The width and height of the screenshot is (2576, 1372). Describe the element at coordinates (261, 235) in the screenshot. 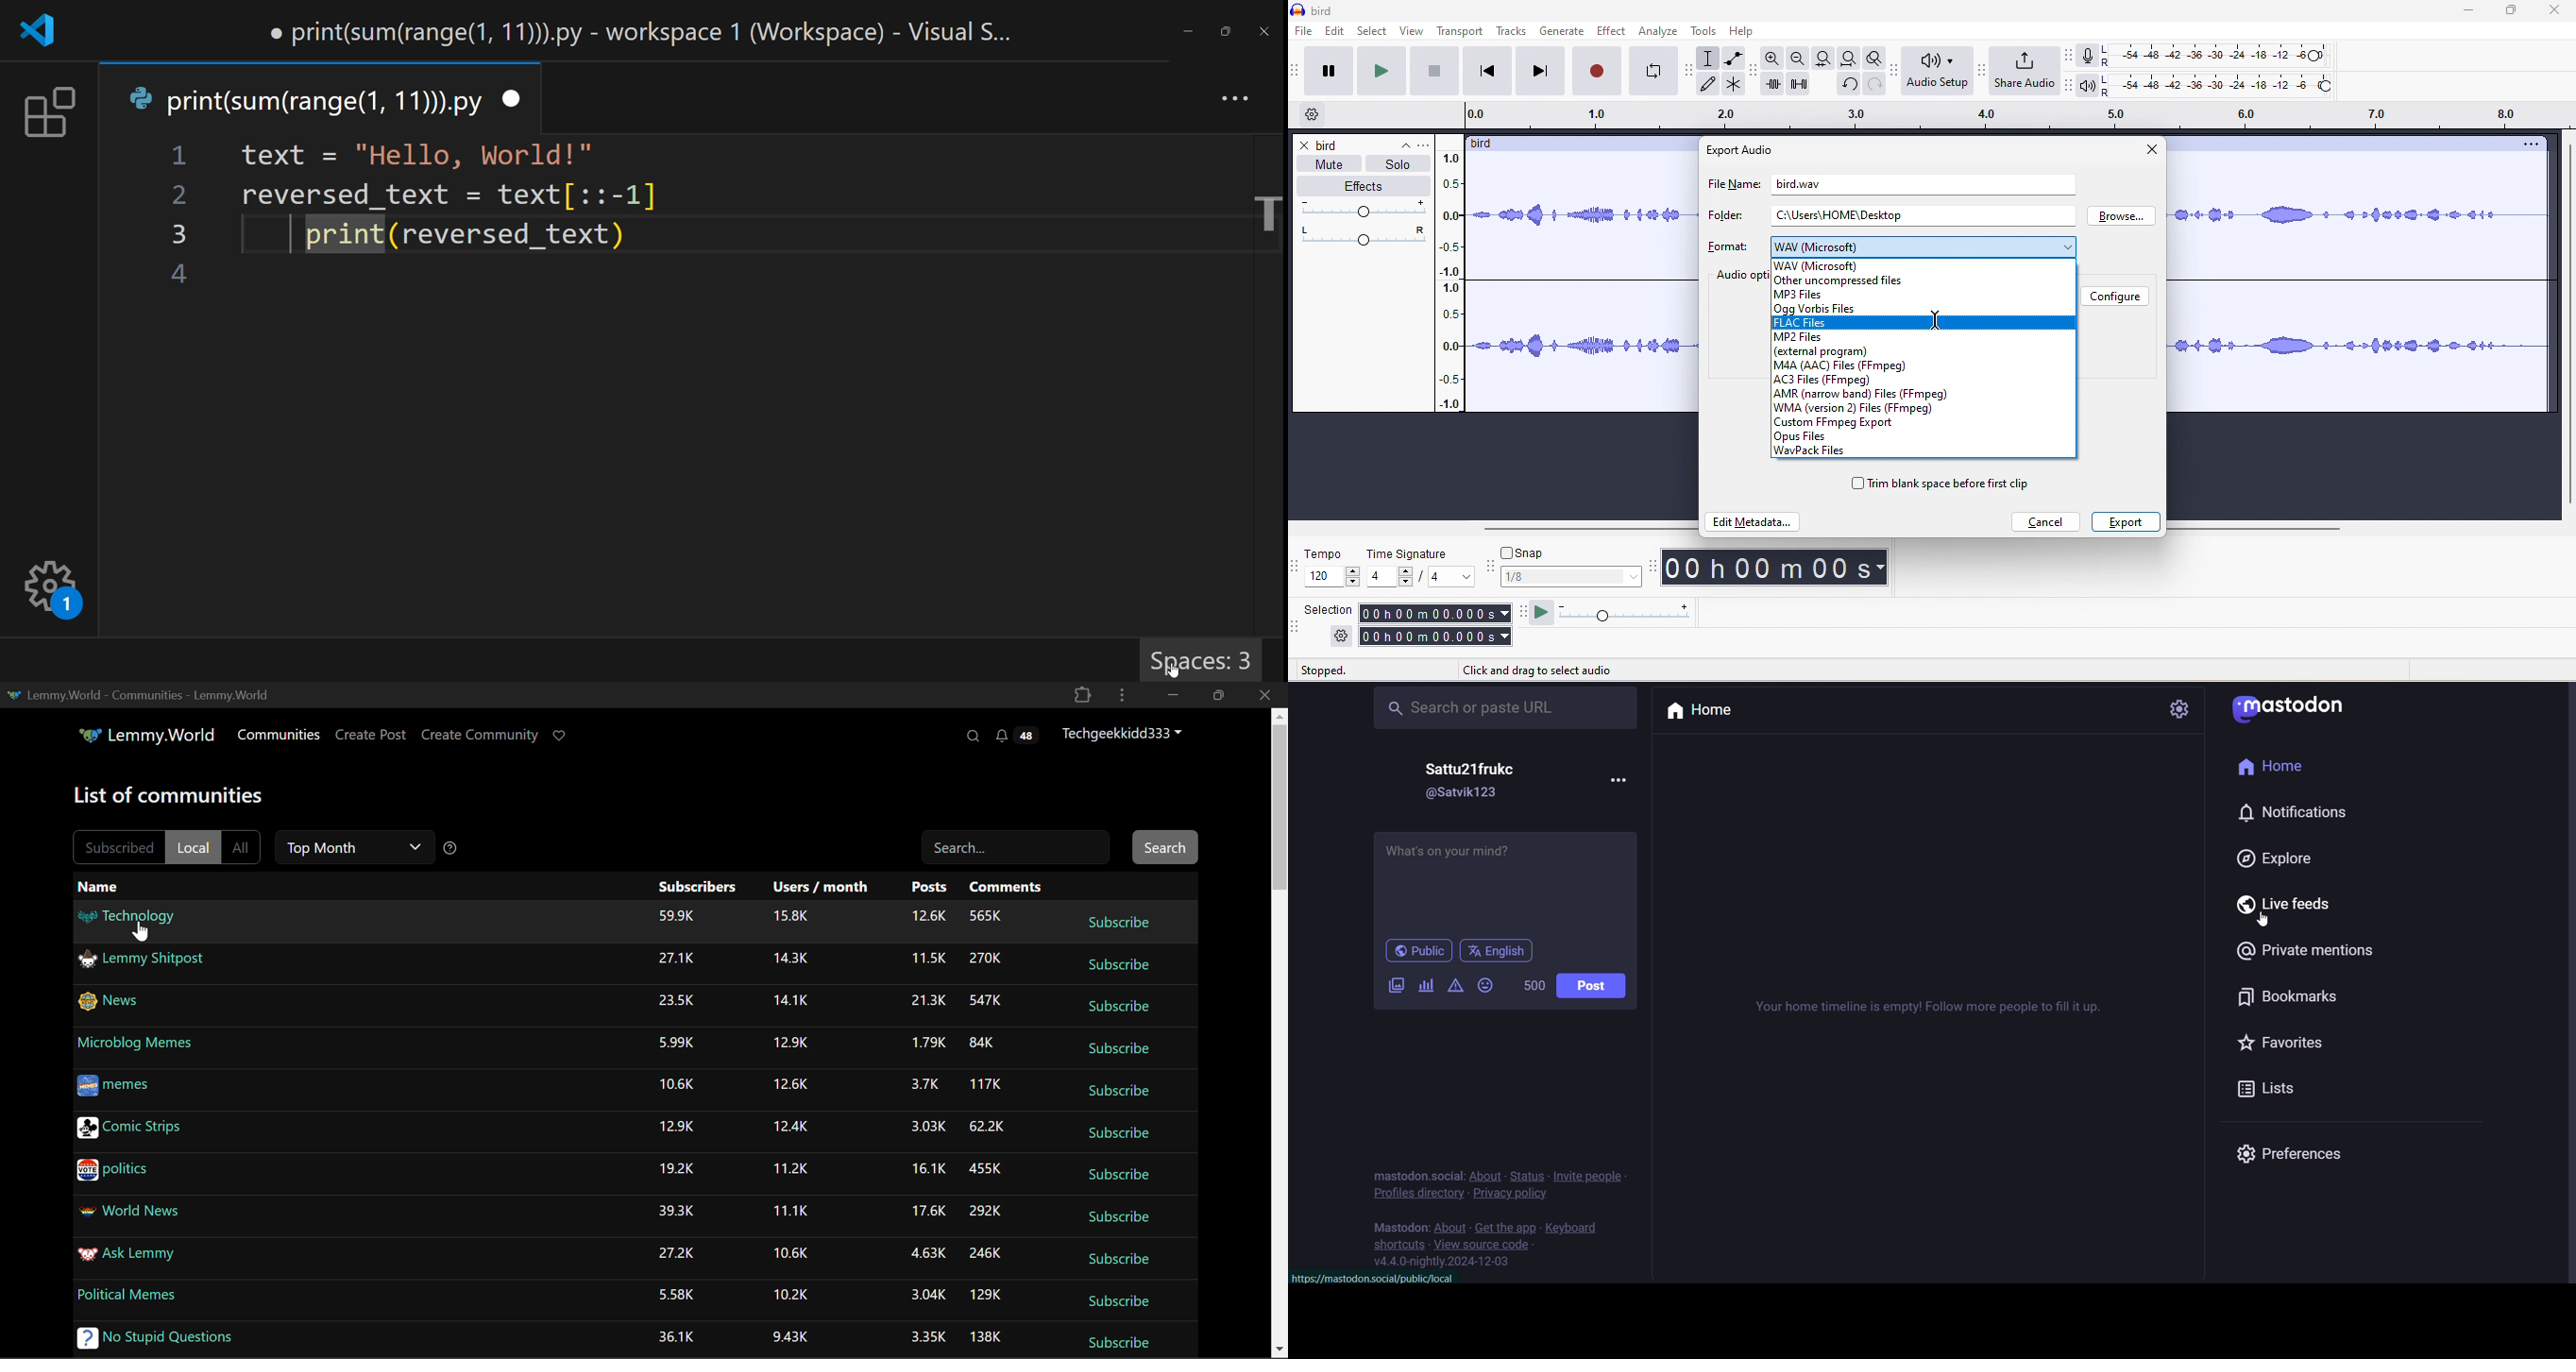

I see `indentation changed to 3` at that location.